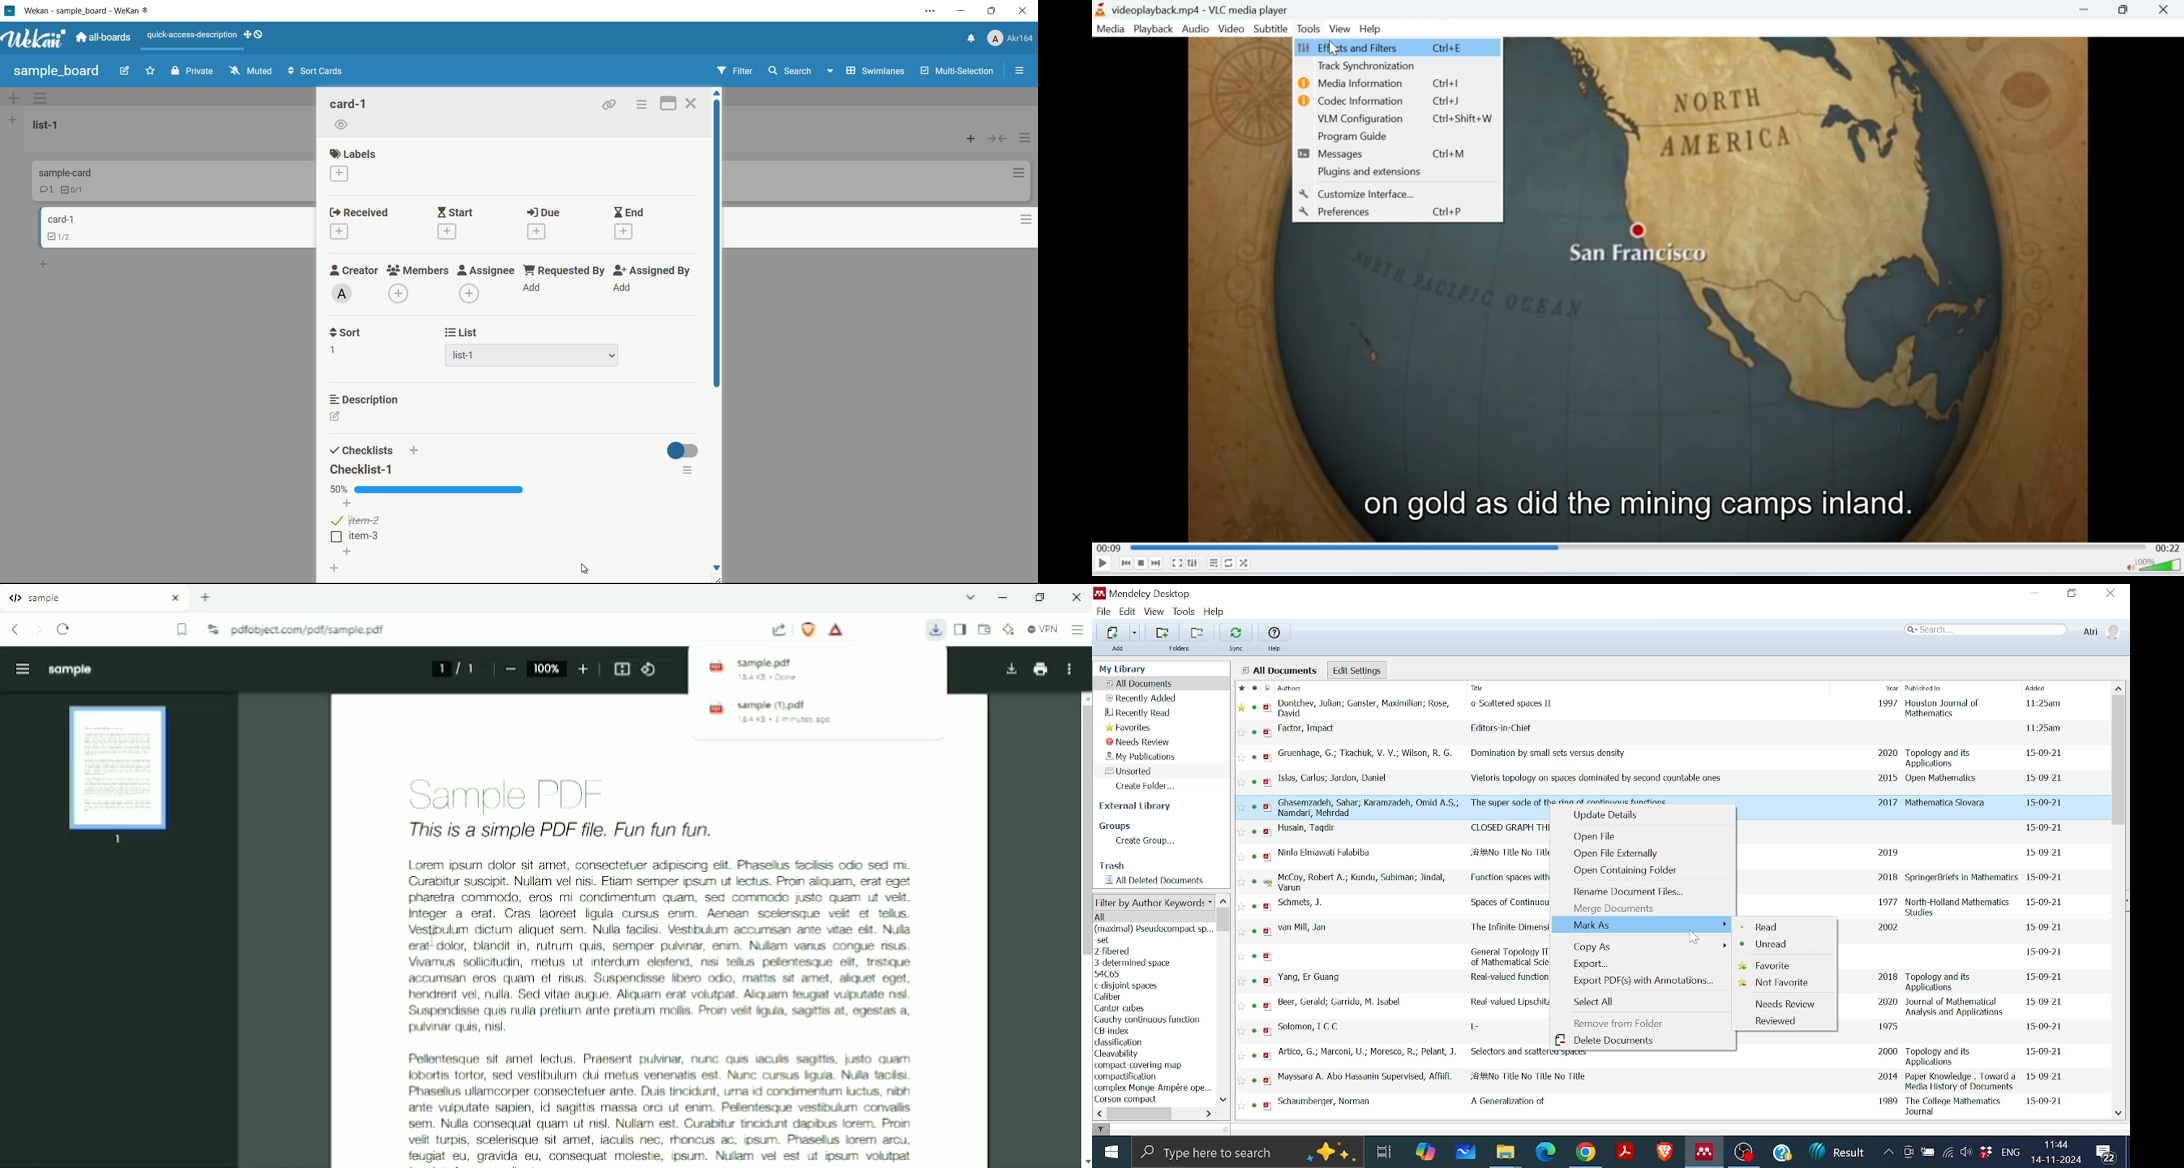  What do you see at coordinates (1695, 938) in the screenshot?
I see `Cursor Position` at bounding box center [1695, 938].